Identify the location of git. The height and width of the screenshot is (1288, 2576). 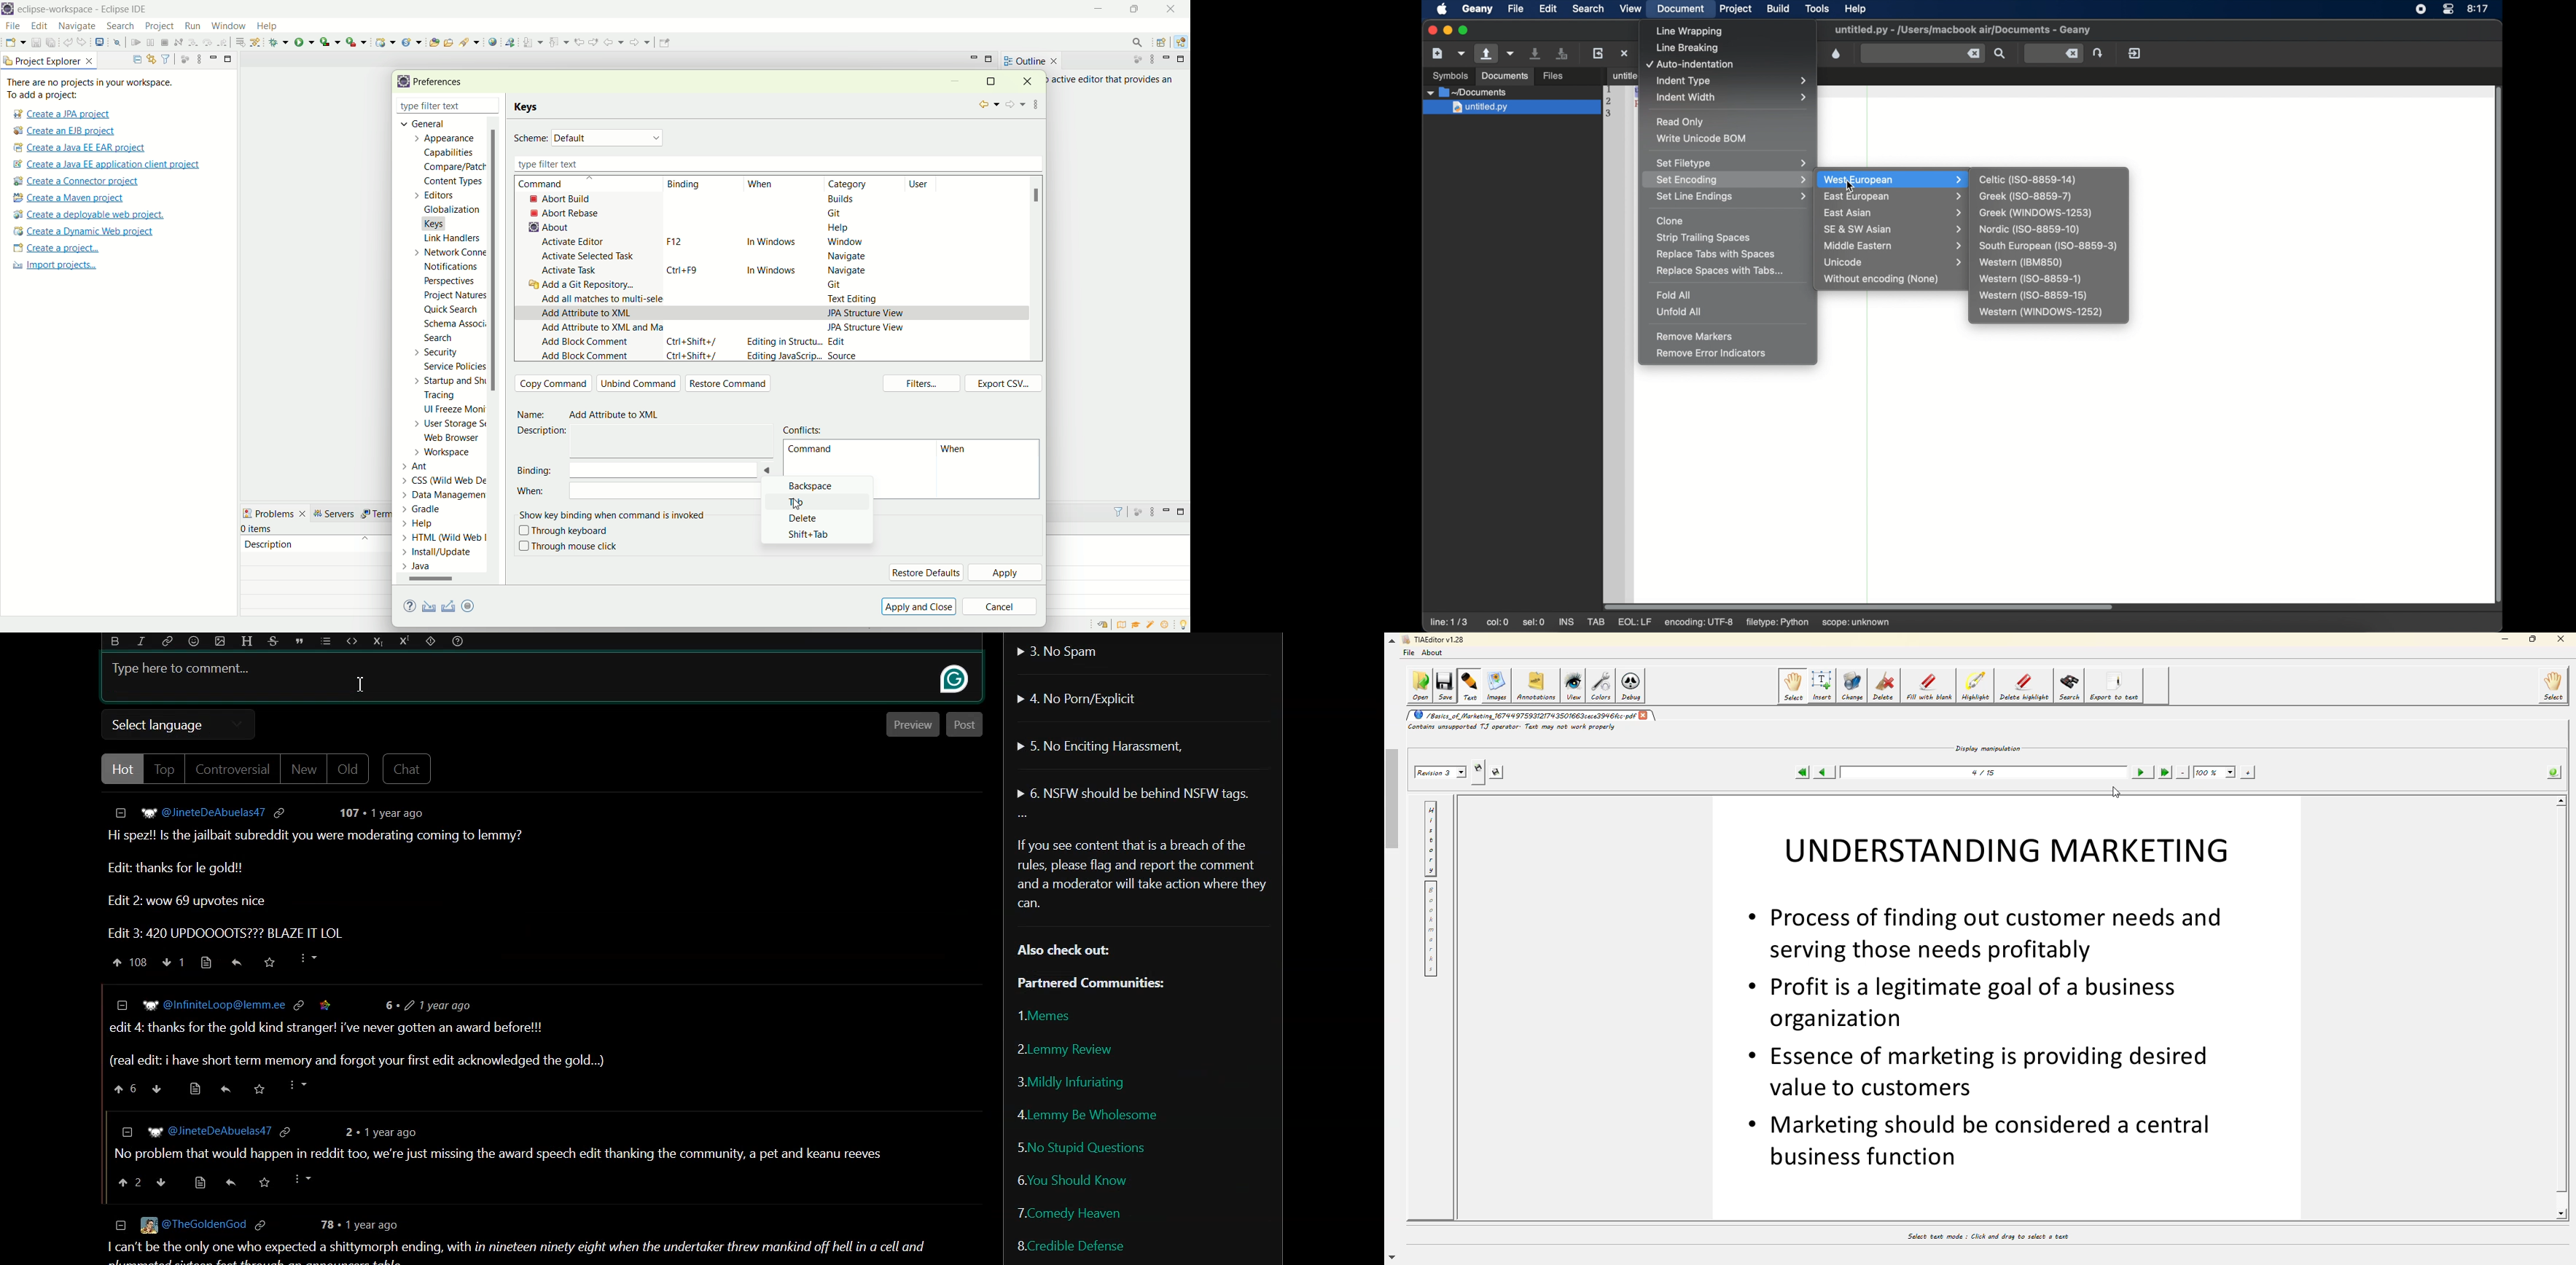
(839, 213).